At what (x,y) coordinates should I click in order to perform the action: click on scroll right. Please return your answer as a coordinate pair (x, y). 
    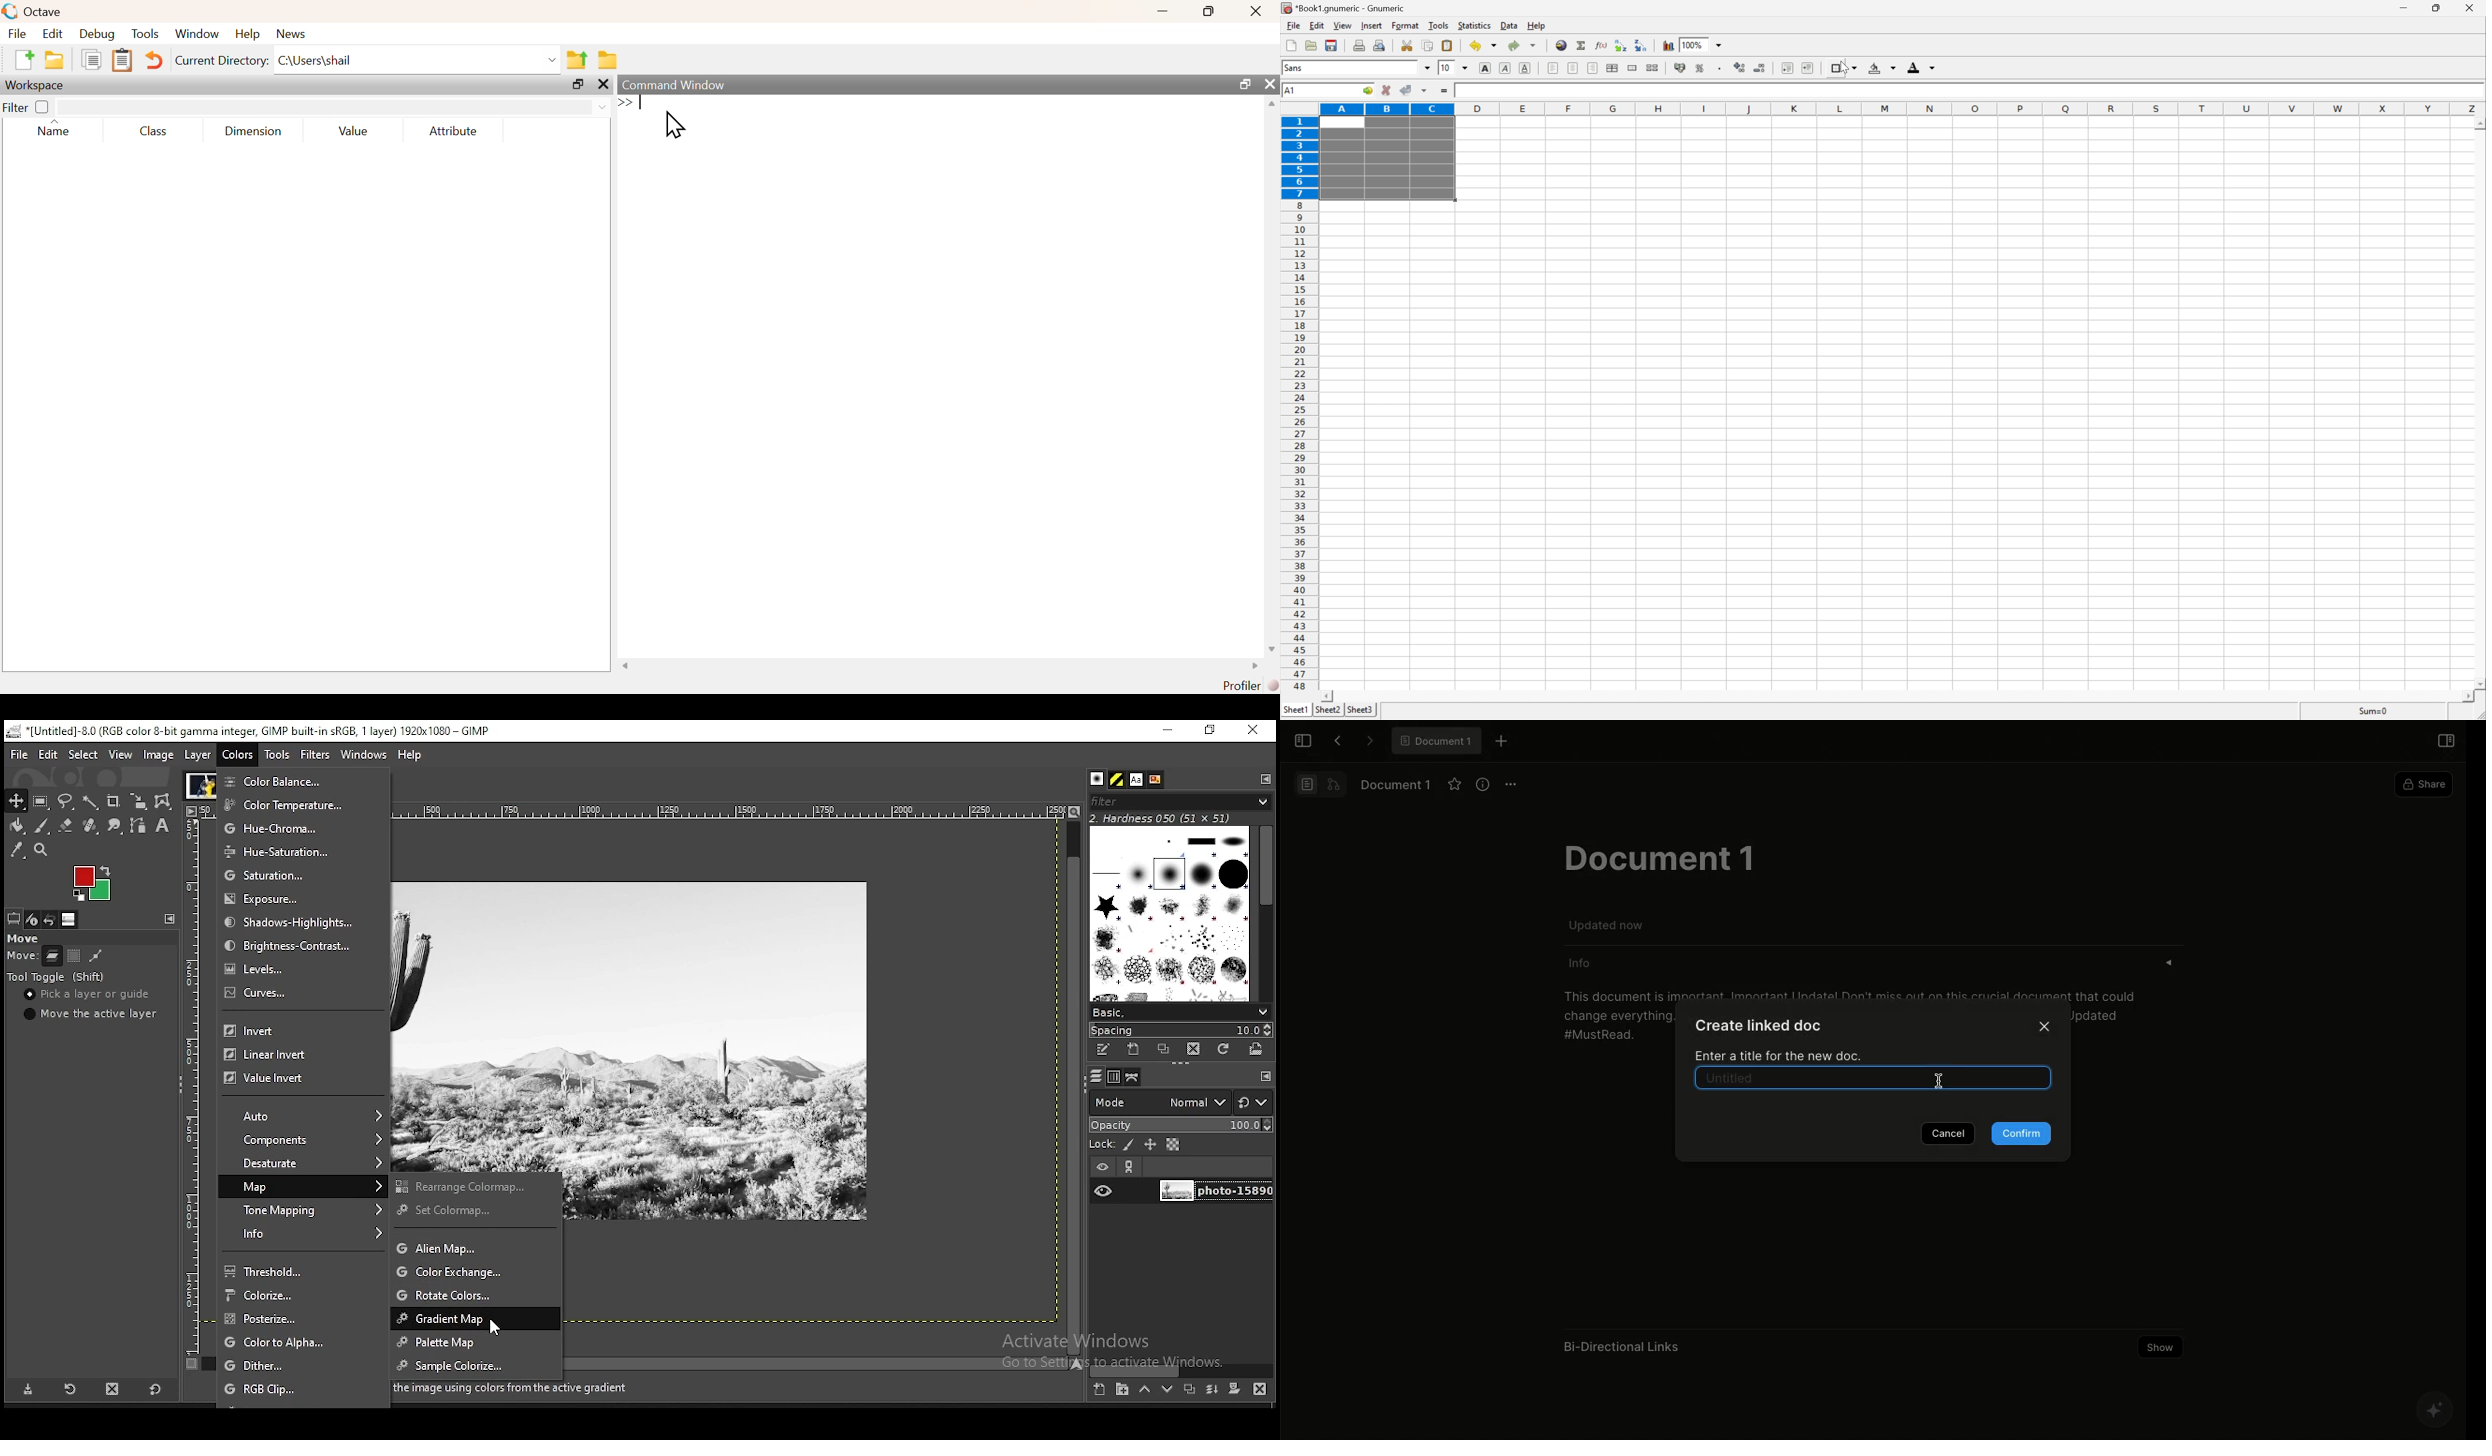
    Looking at the image, I should click on (2471, 701).